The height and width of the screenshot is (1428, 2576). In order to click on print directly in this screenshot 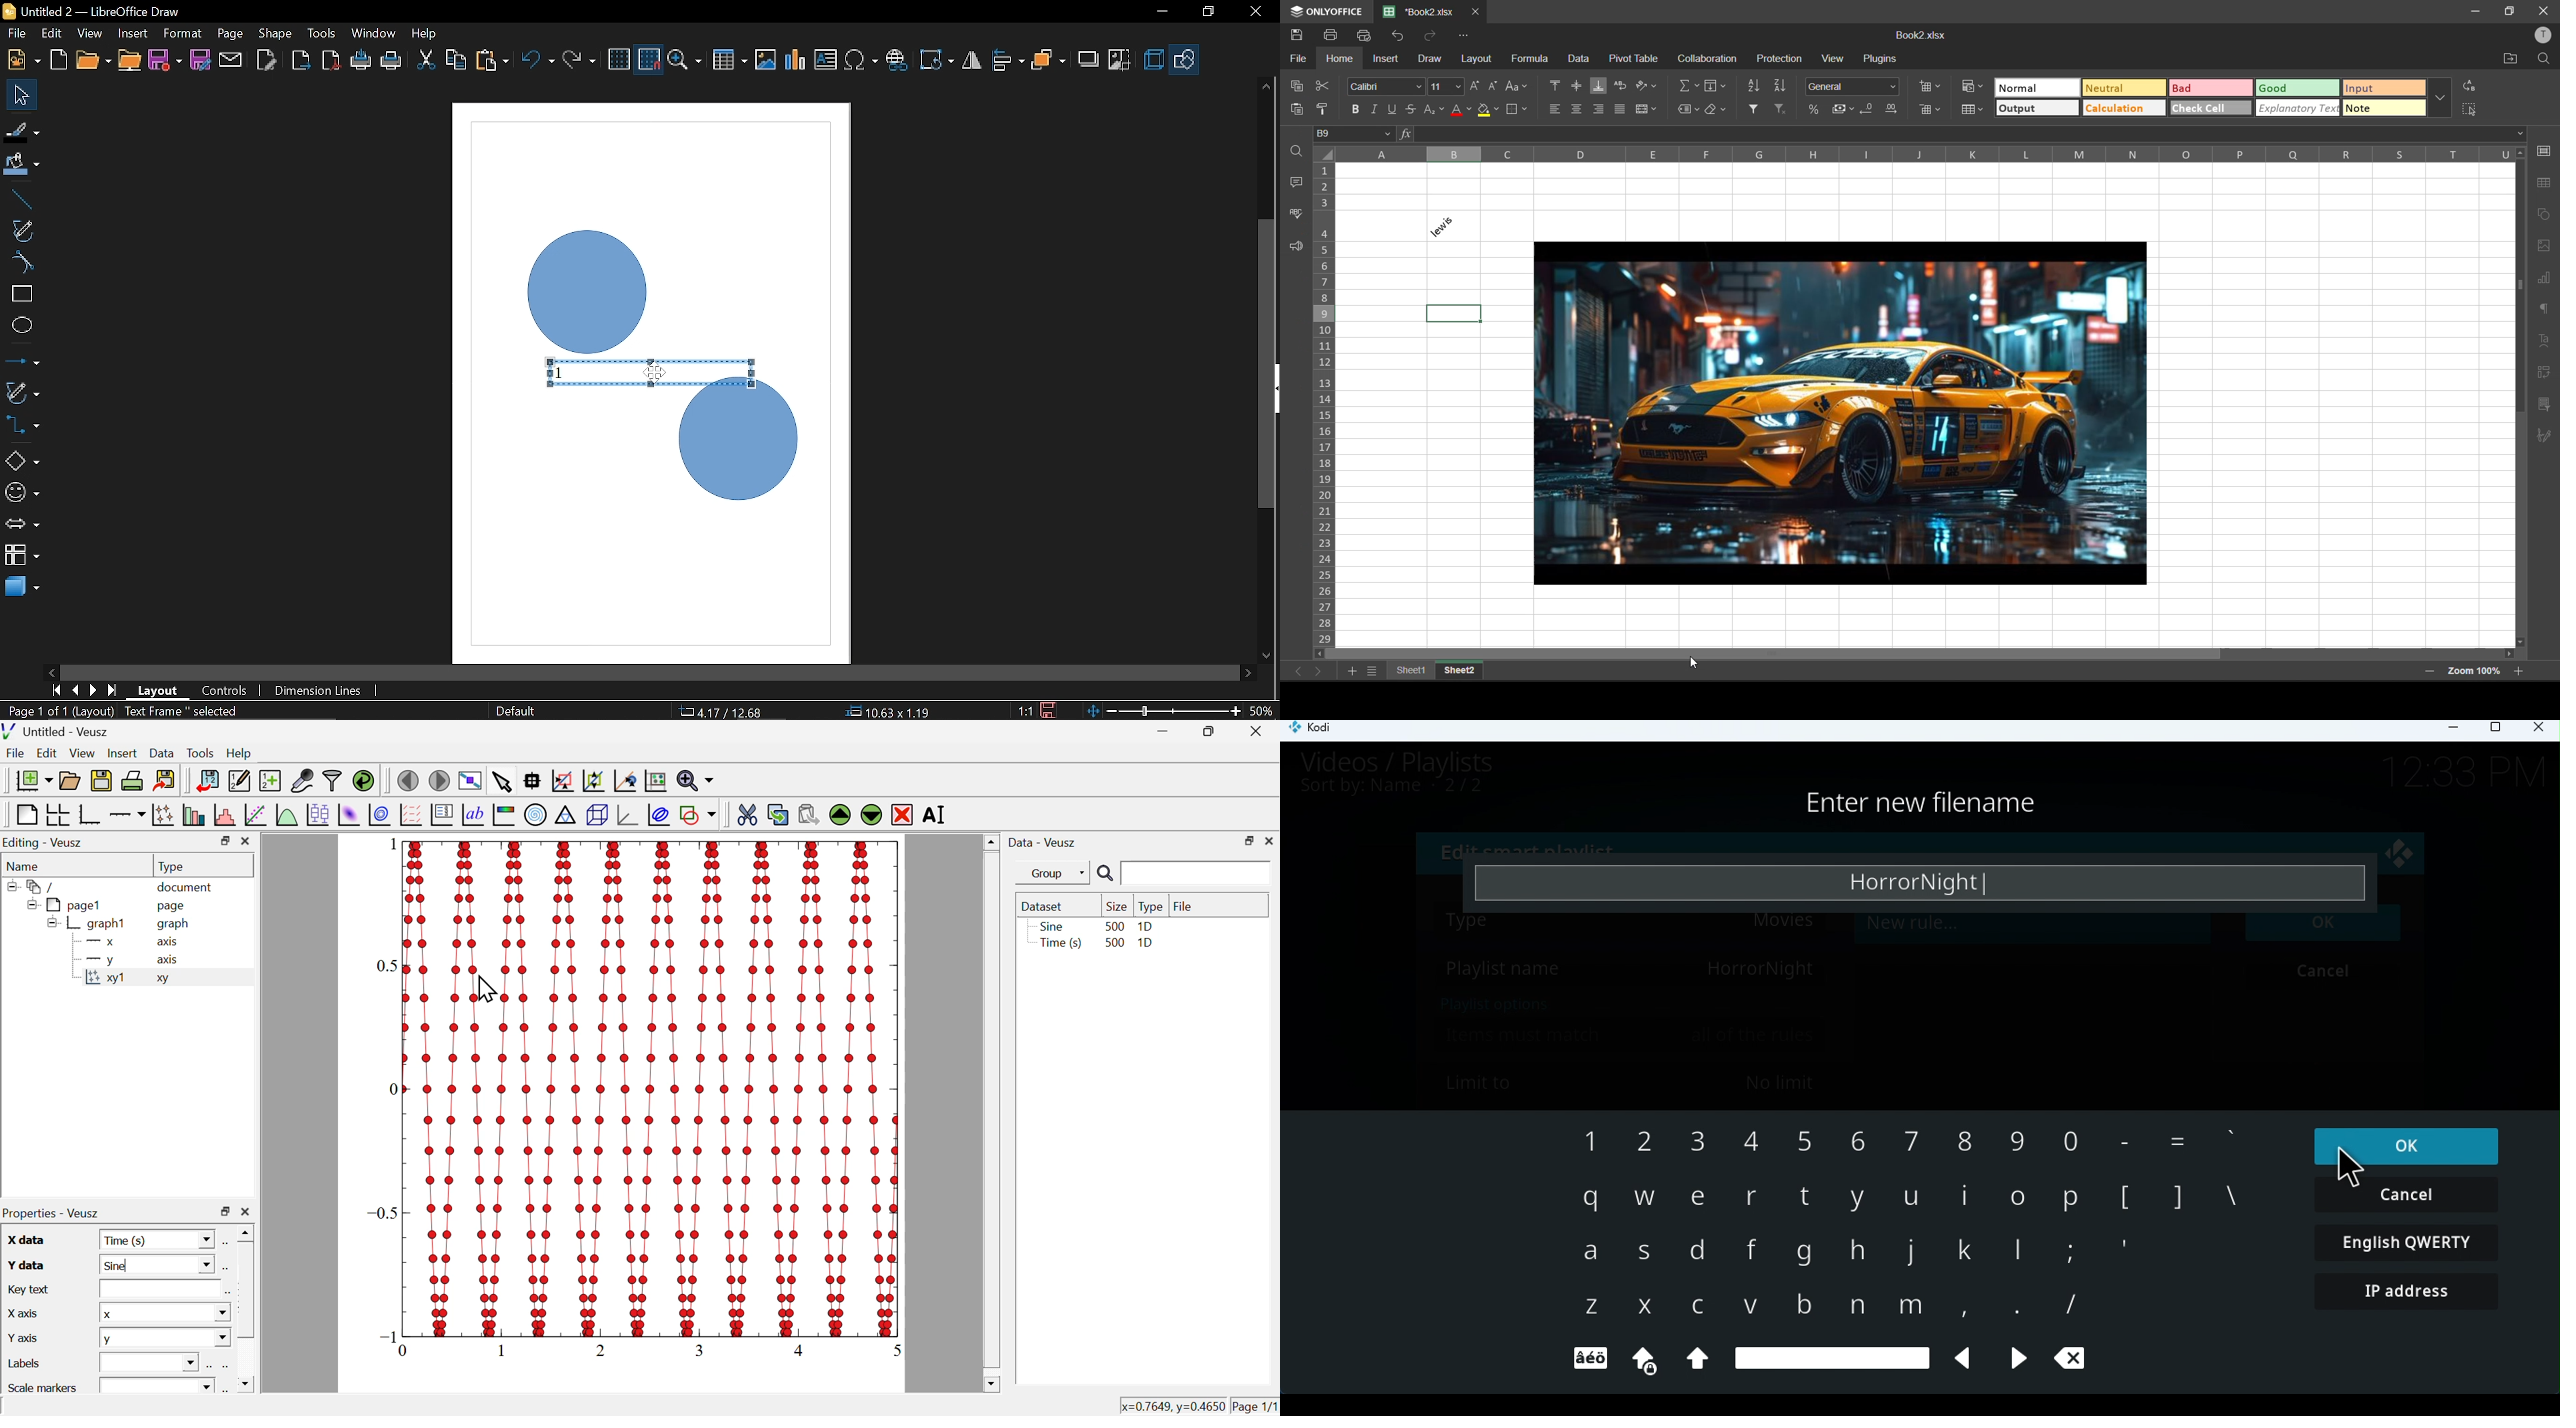, I will do `click(392, 60)`.